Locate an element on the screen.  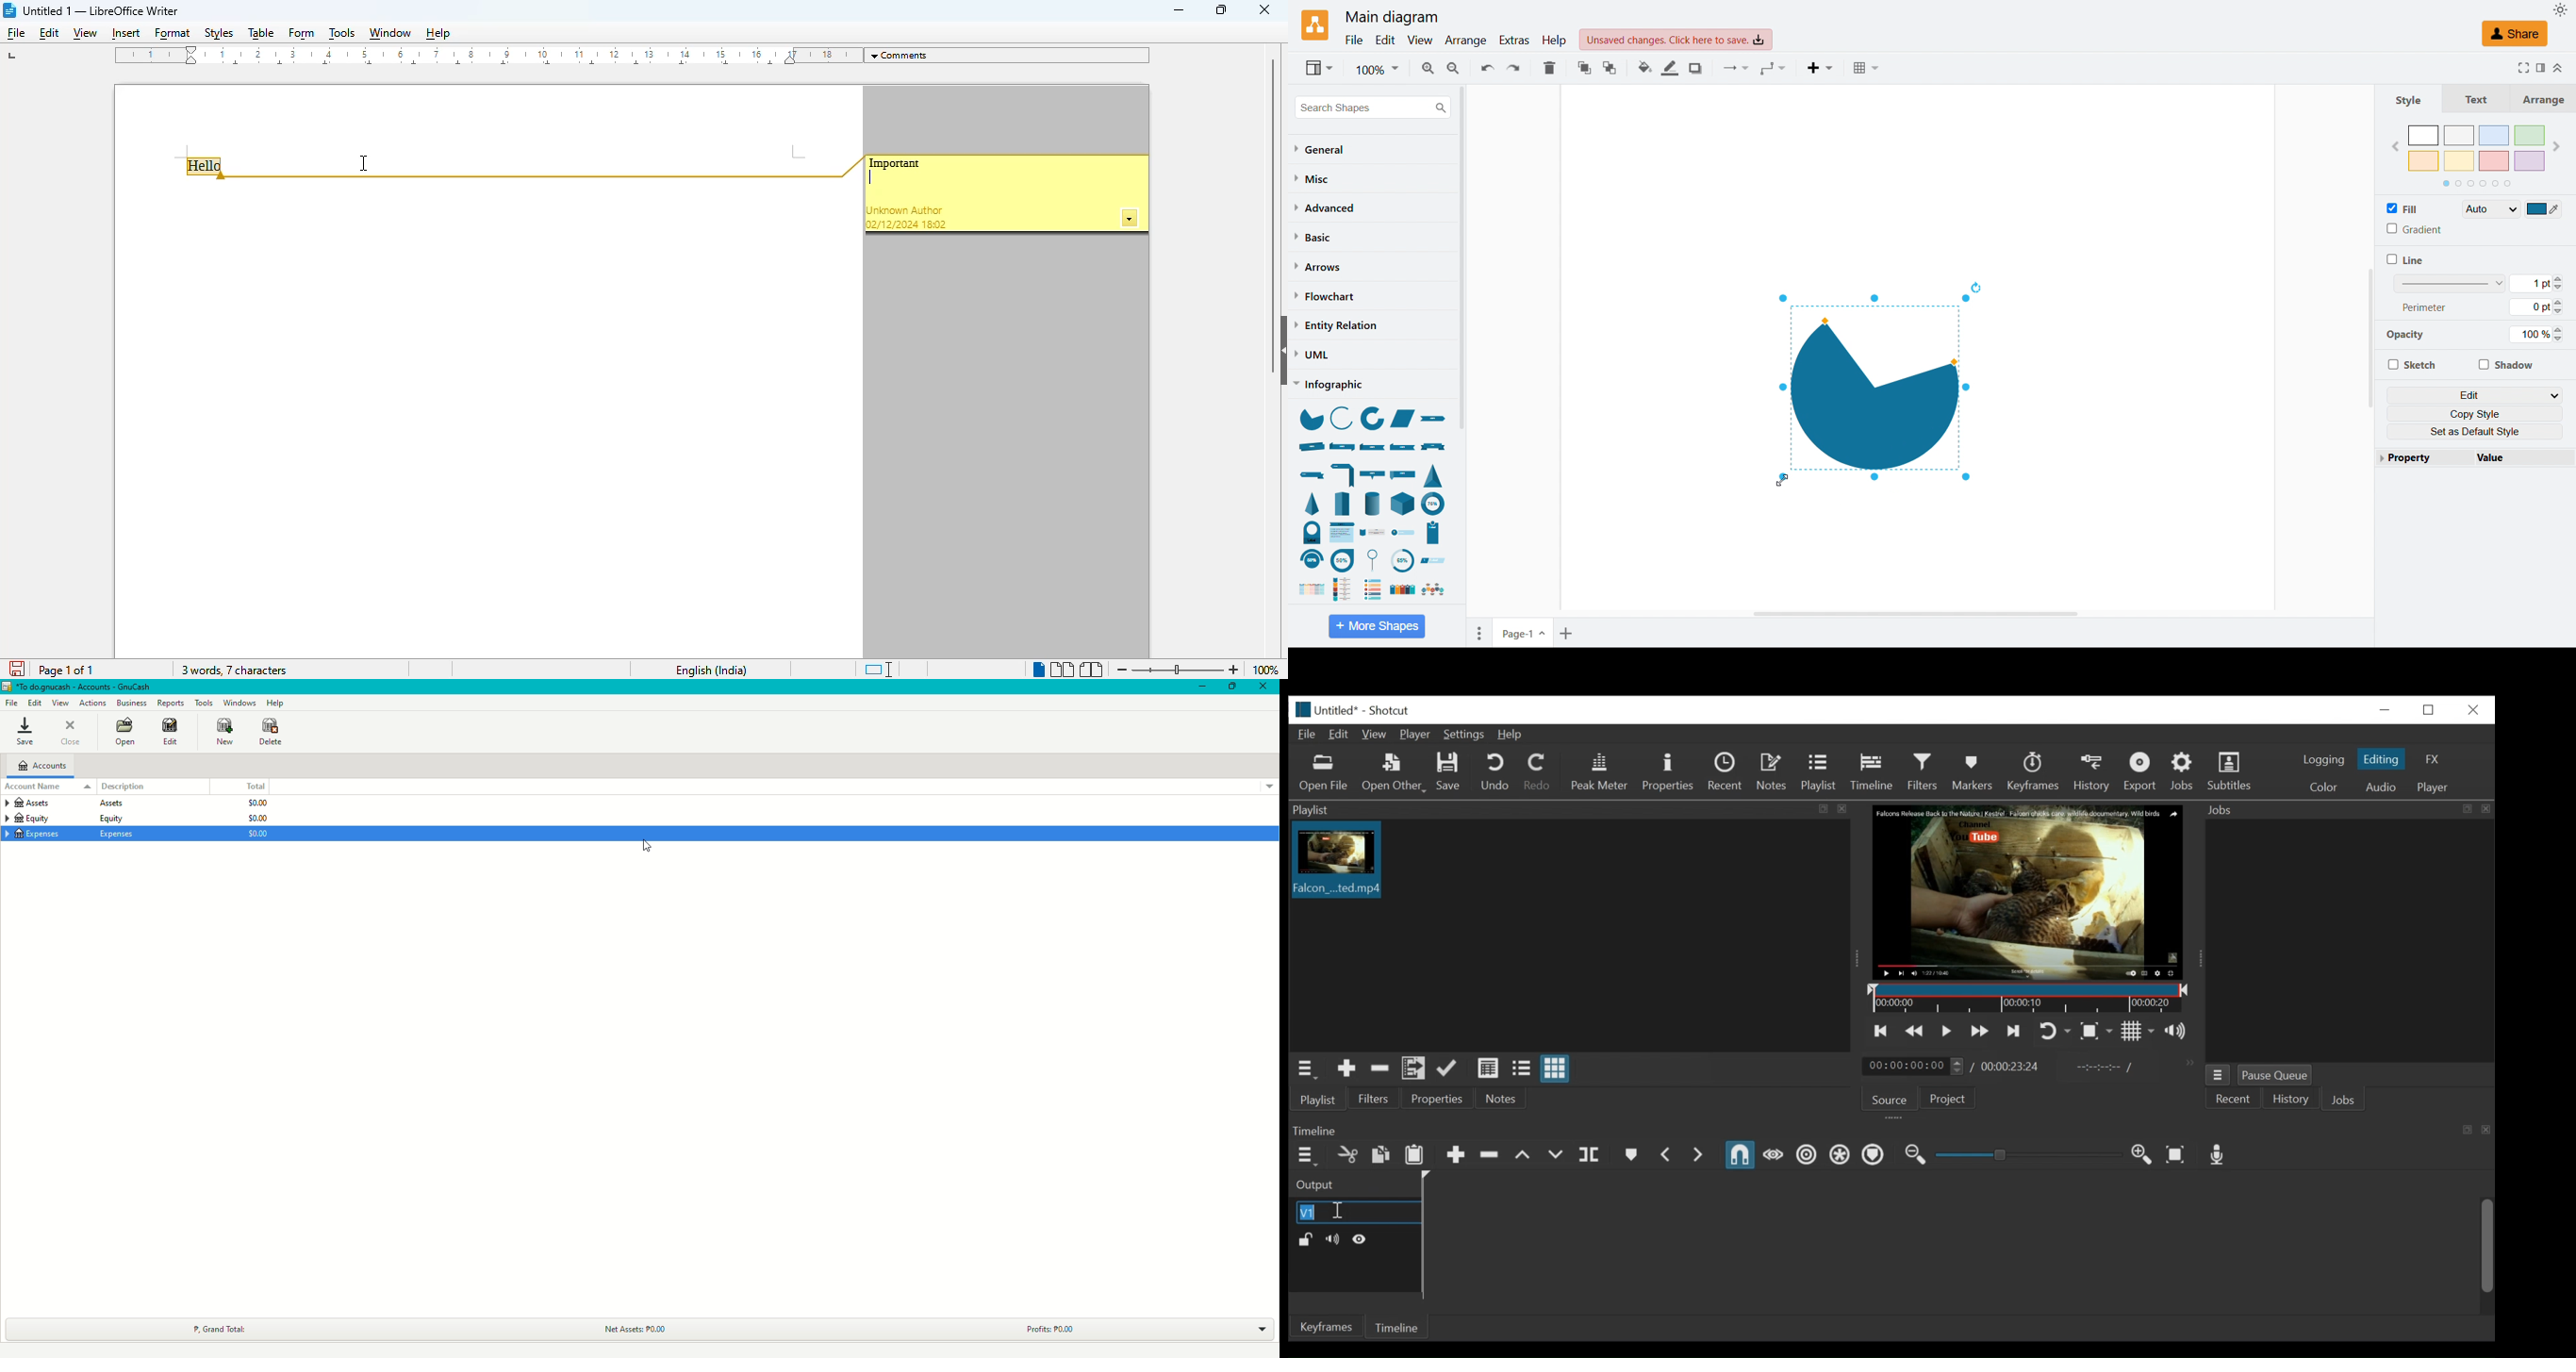
banner half fold is located at coordinates (1344, 474).